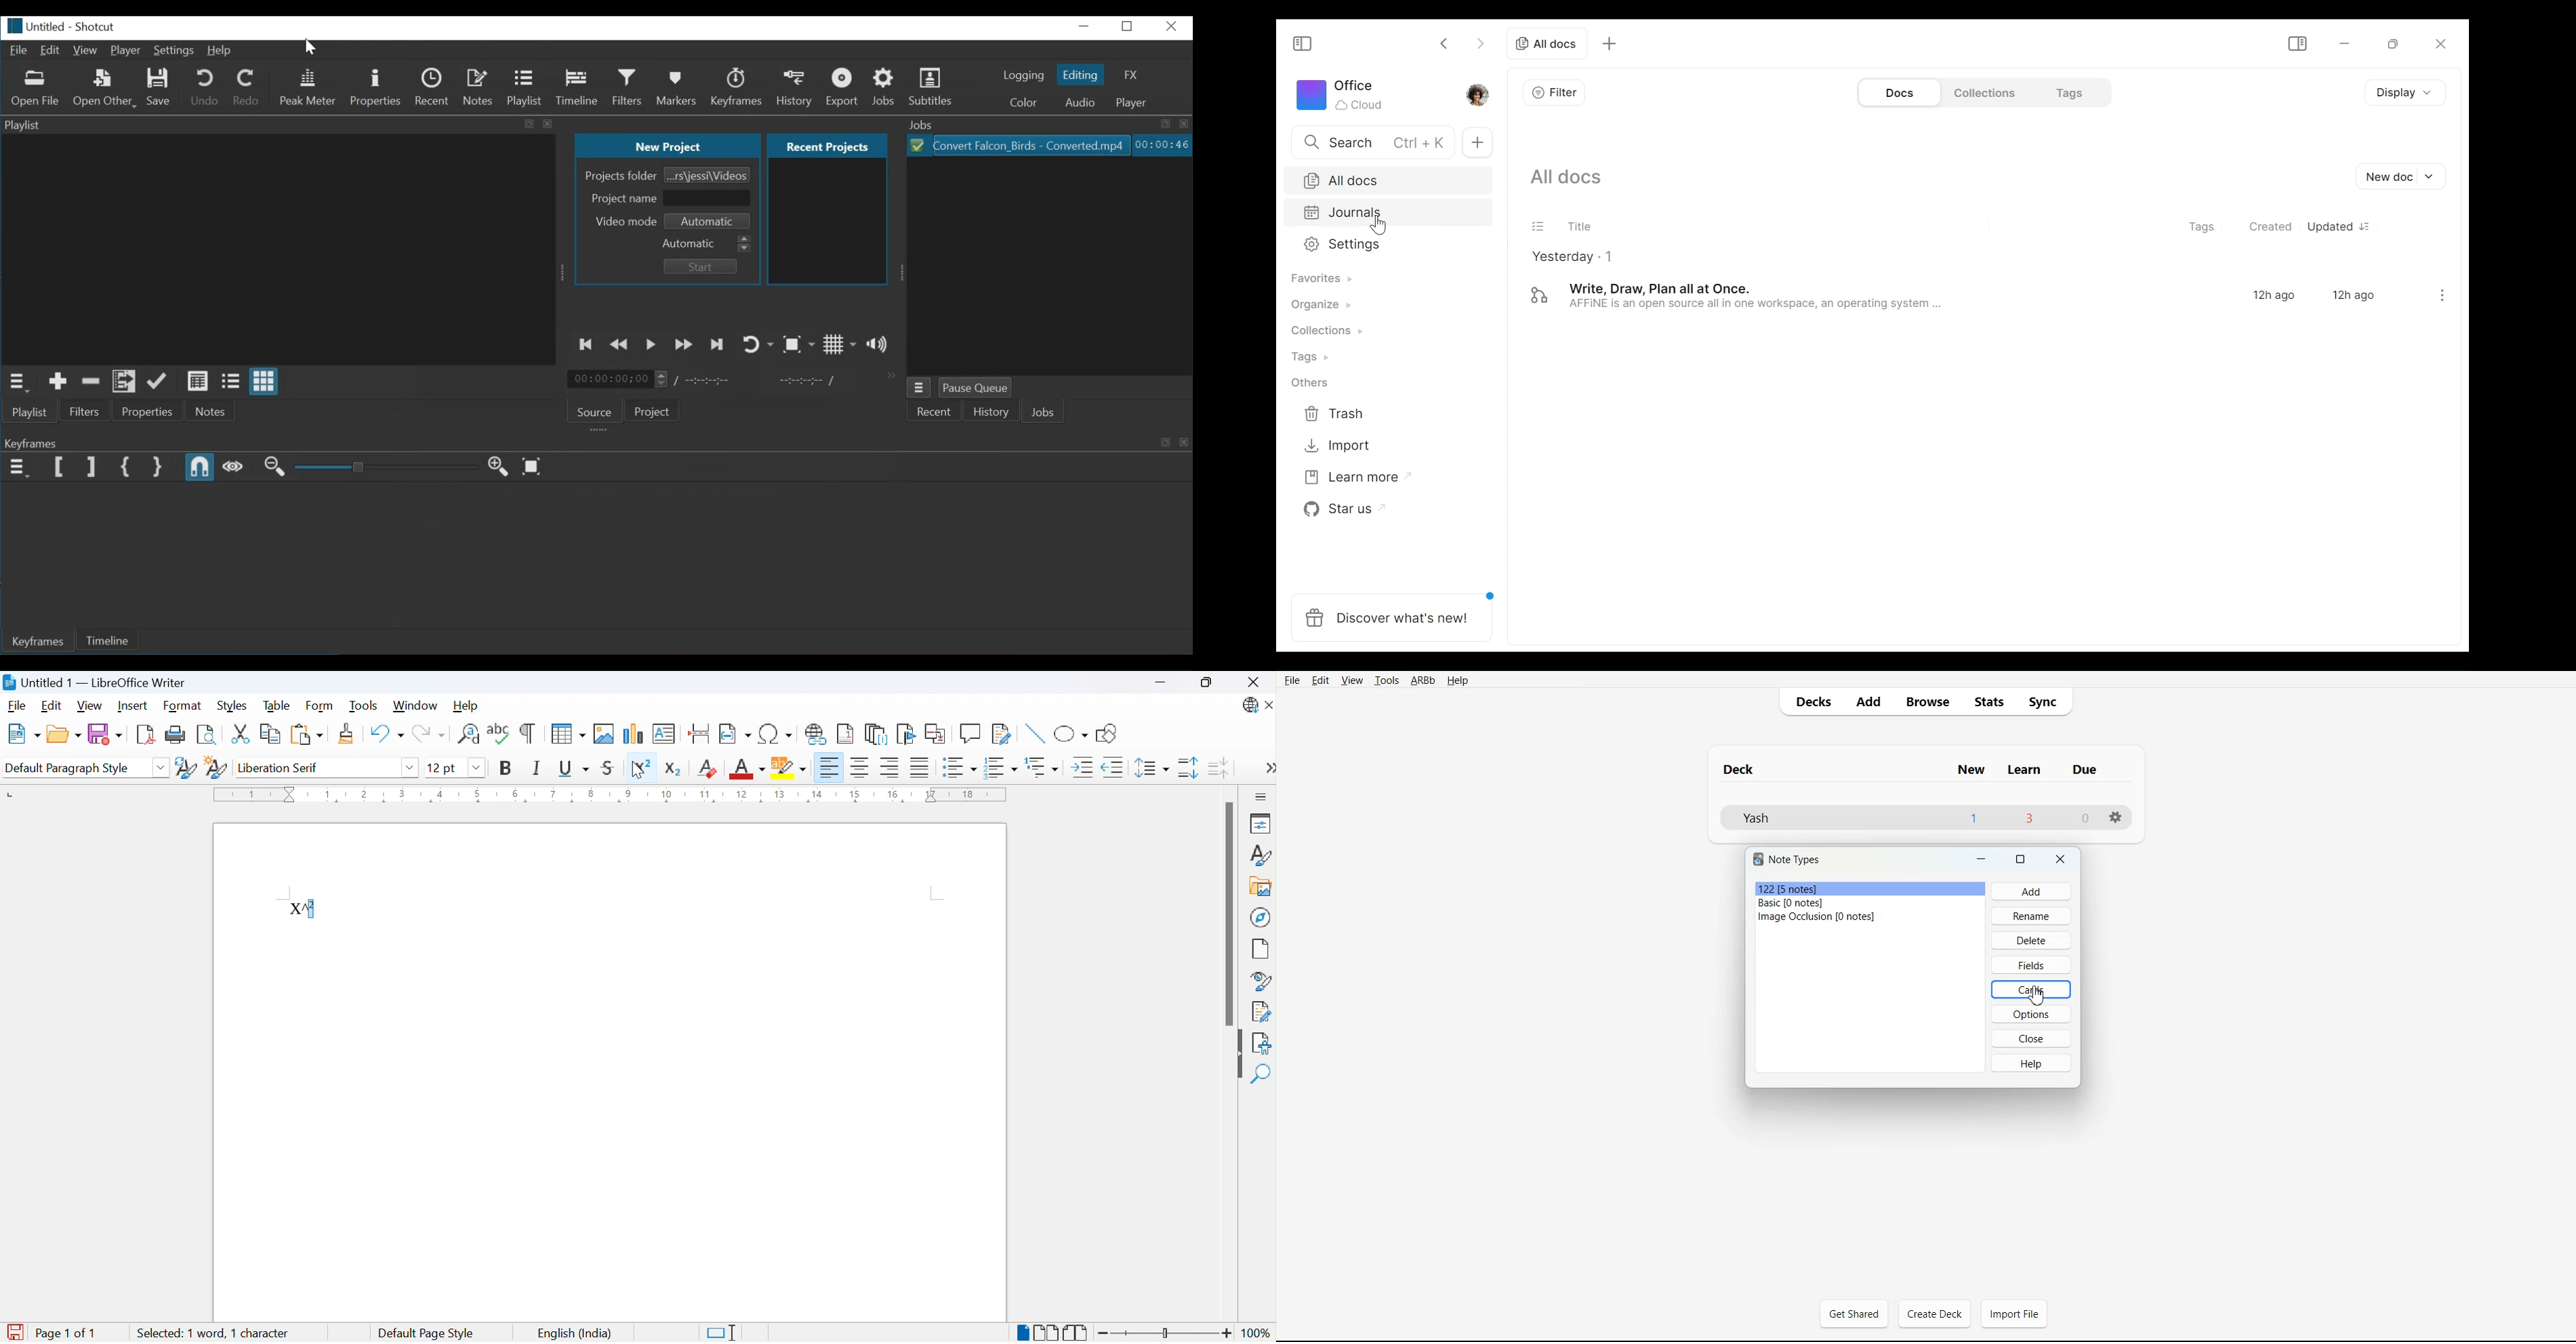 Image resolution: width=2576 pixels, height=1344 pixels. I want to click on Drop down, so click(161, 770).